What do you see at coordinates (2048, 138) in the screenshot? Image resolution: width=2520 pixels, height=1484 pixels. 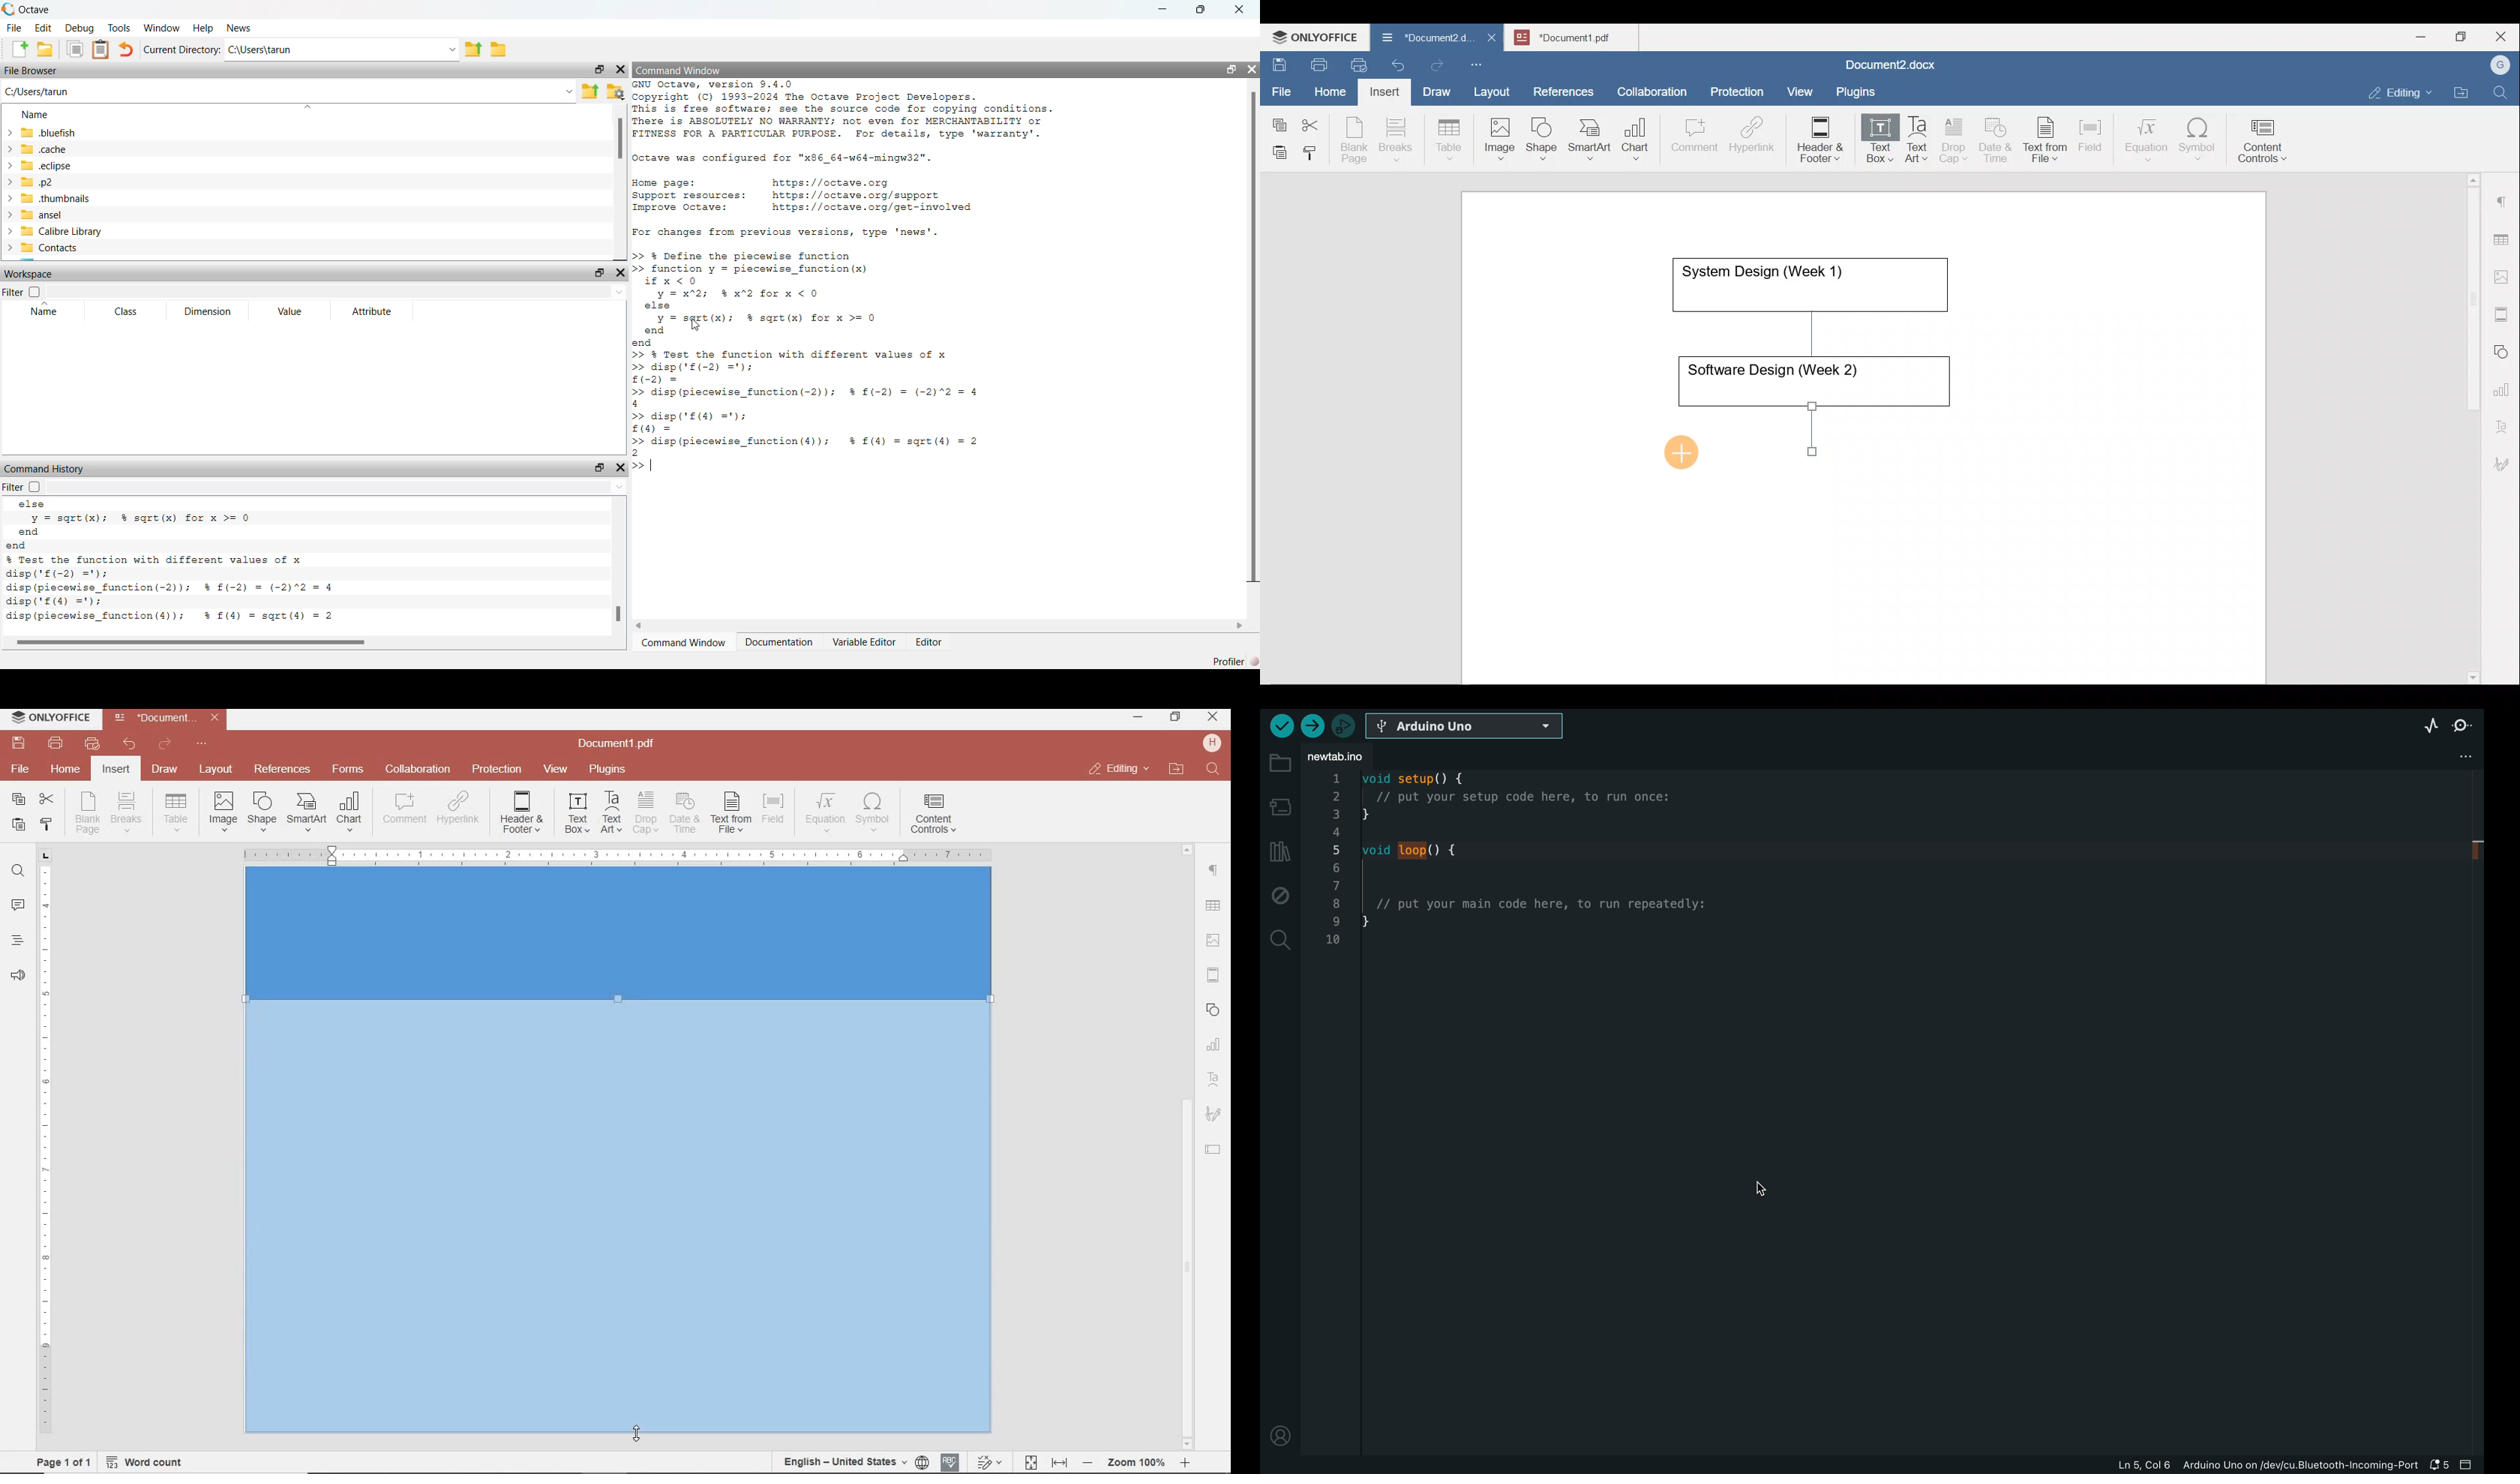 I see `Text from file` at bounding box center [2048, 138].